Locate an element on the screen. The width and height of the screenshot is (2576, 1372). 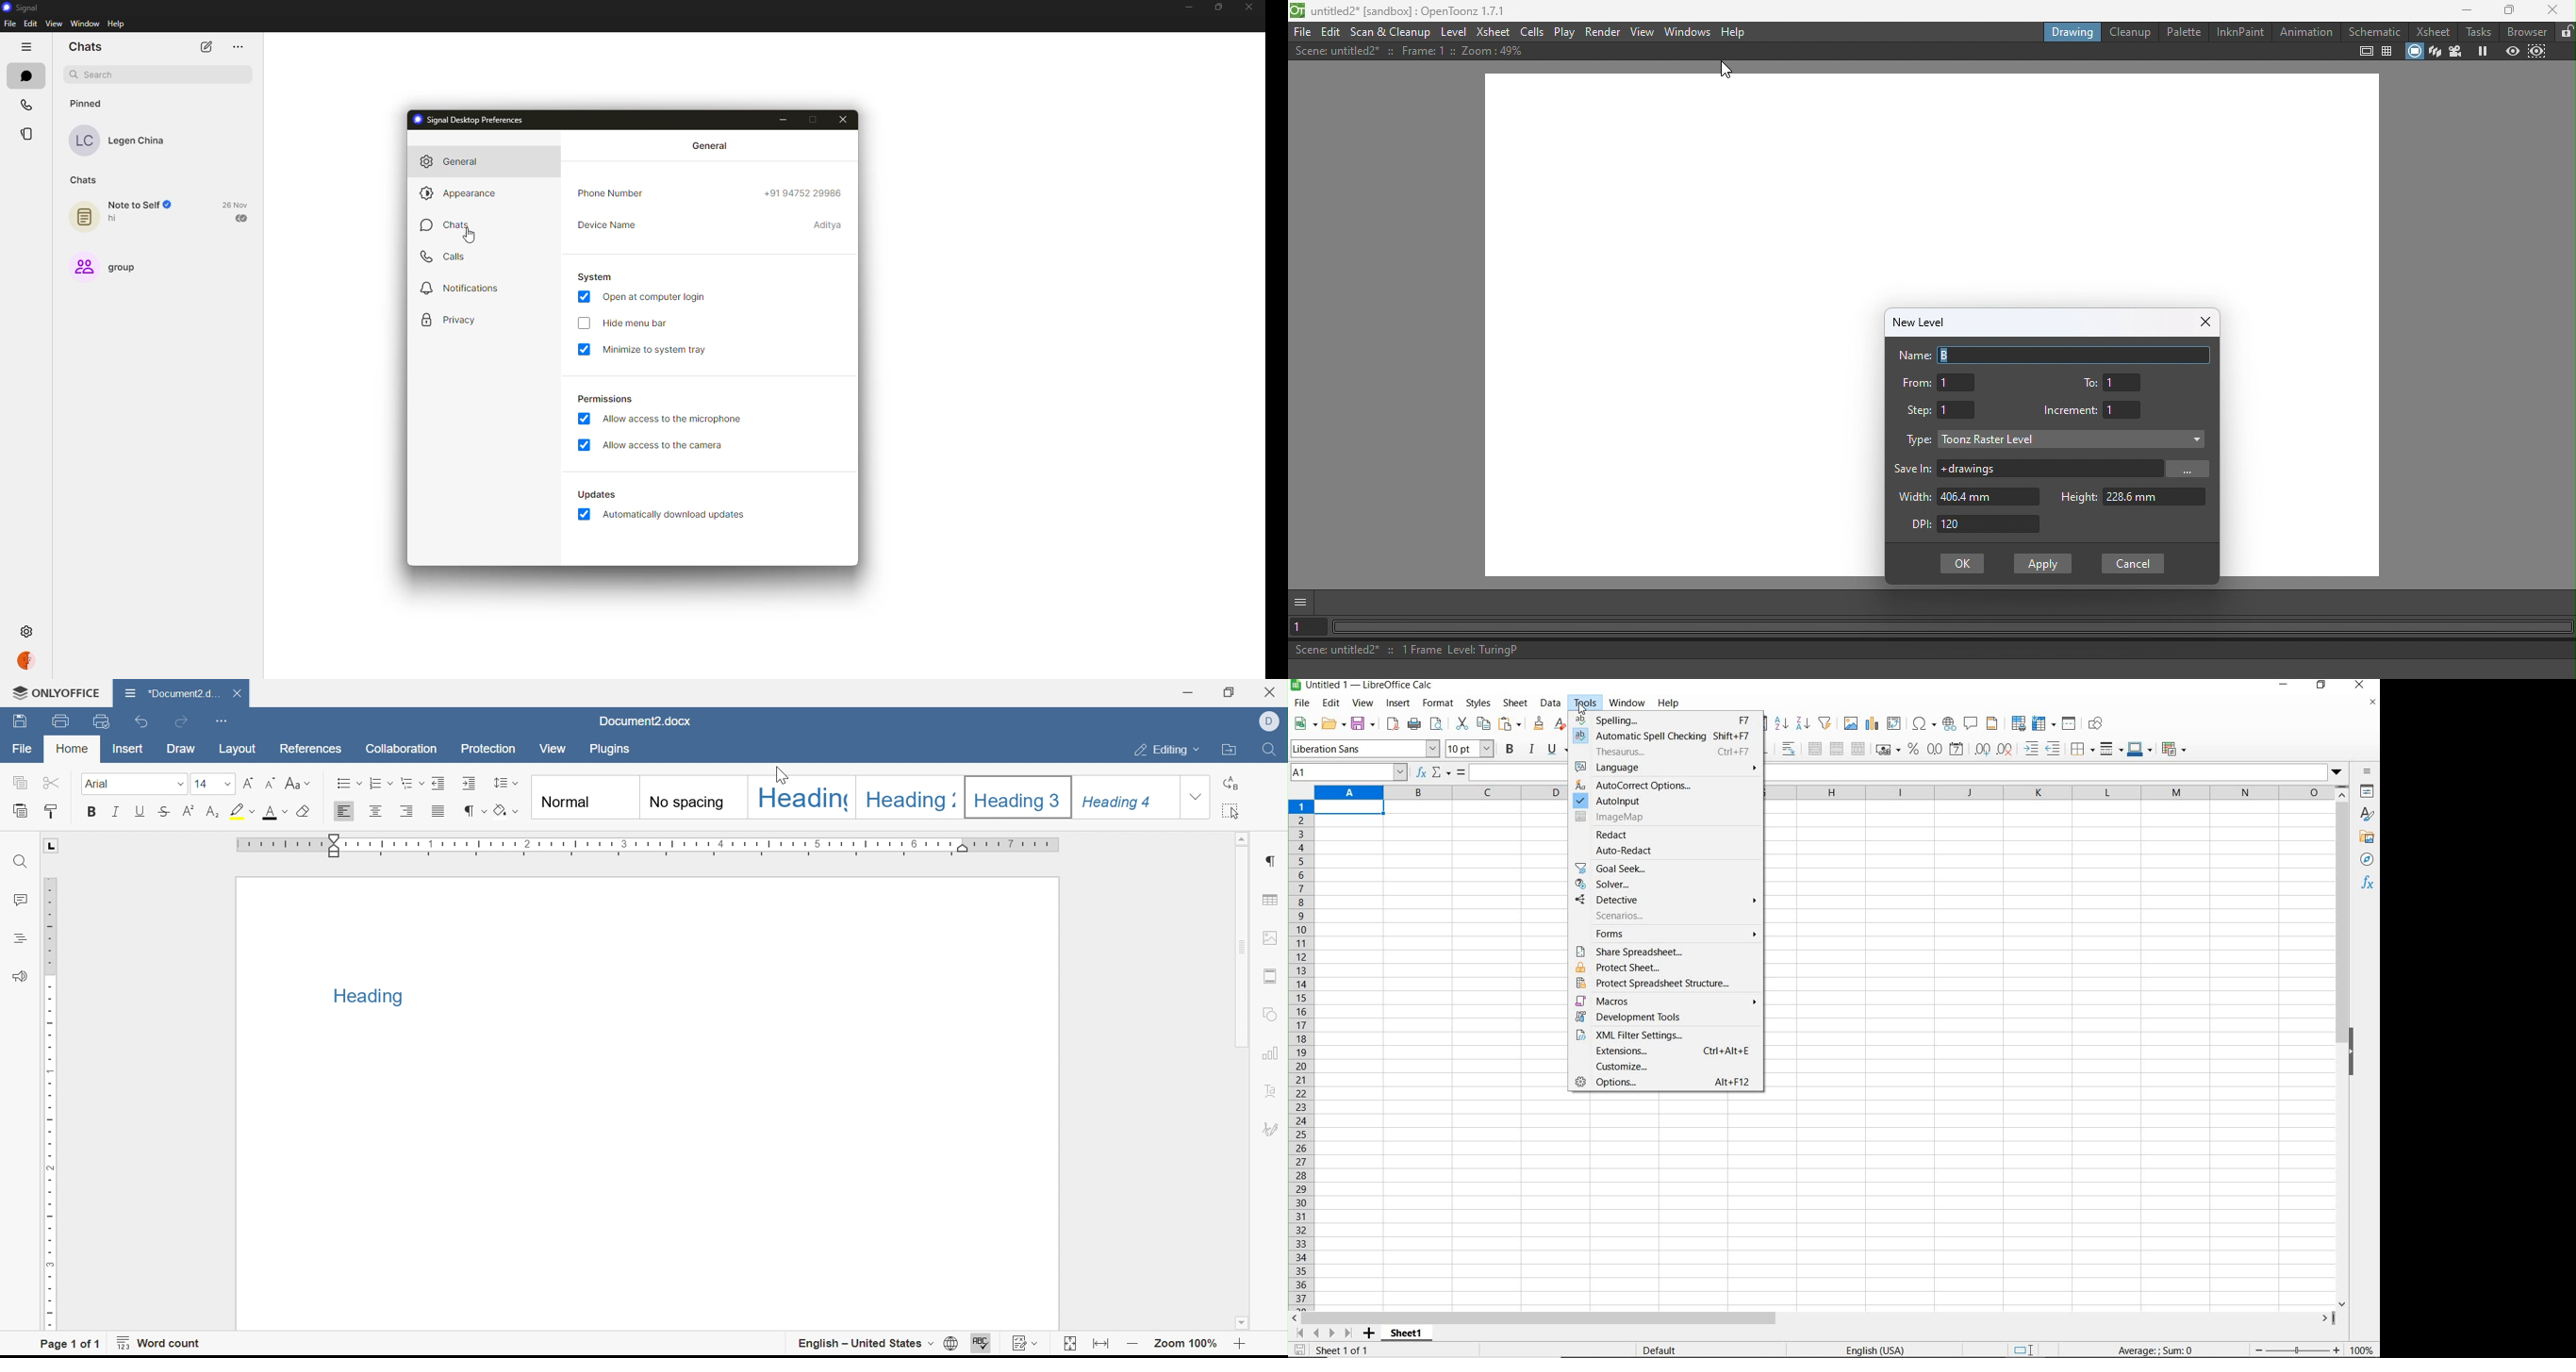
autofilter is located at coordinates (1825, 723).